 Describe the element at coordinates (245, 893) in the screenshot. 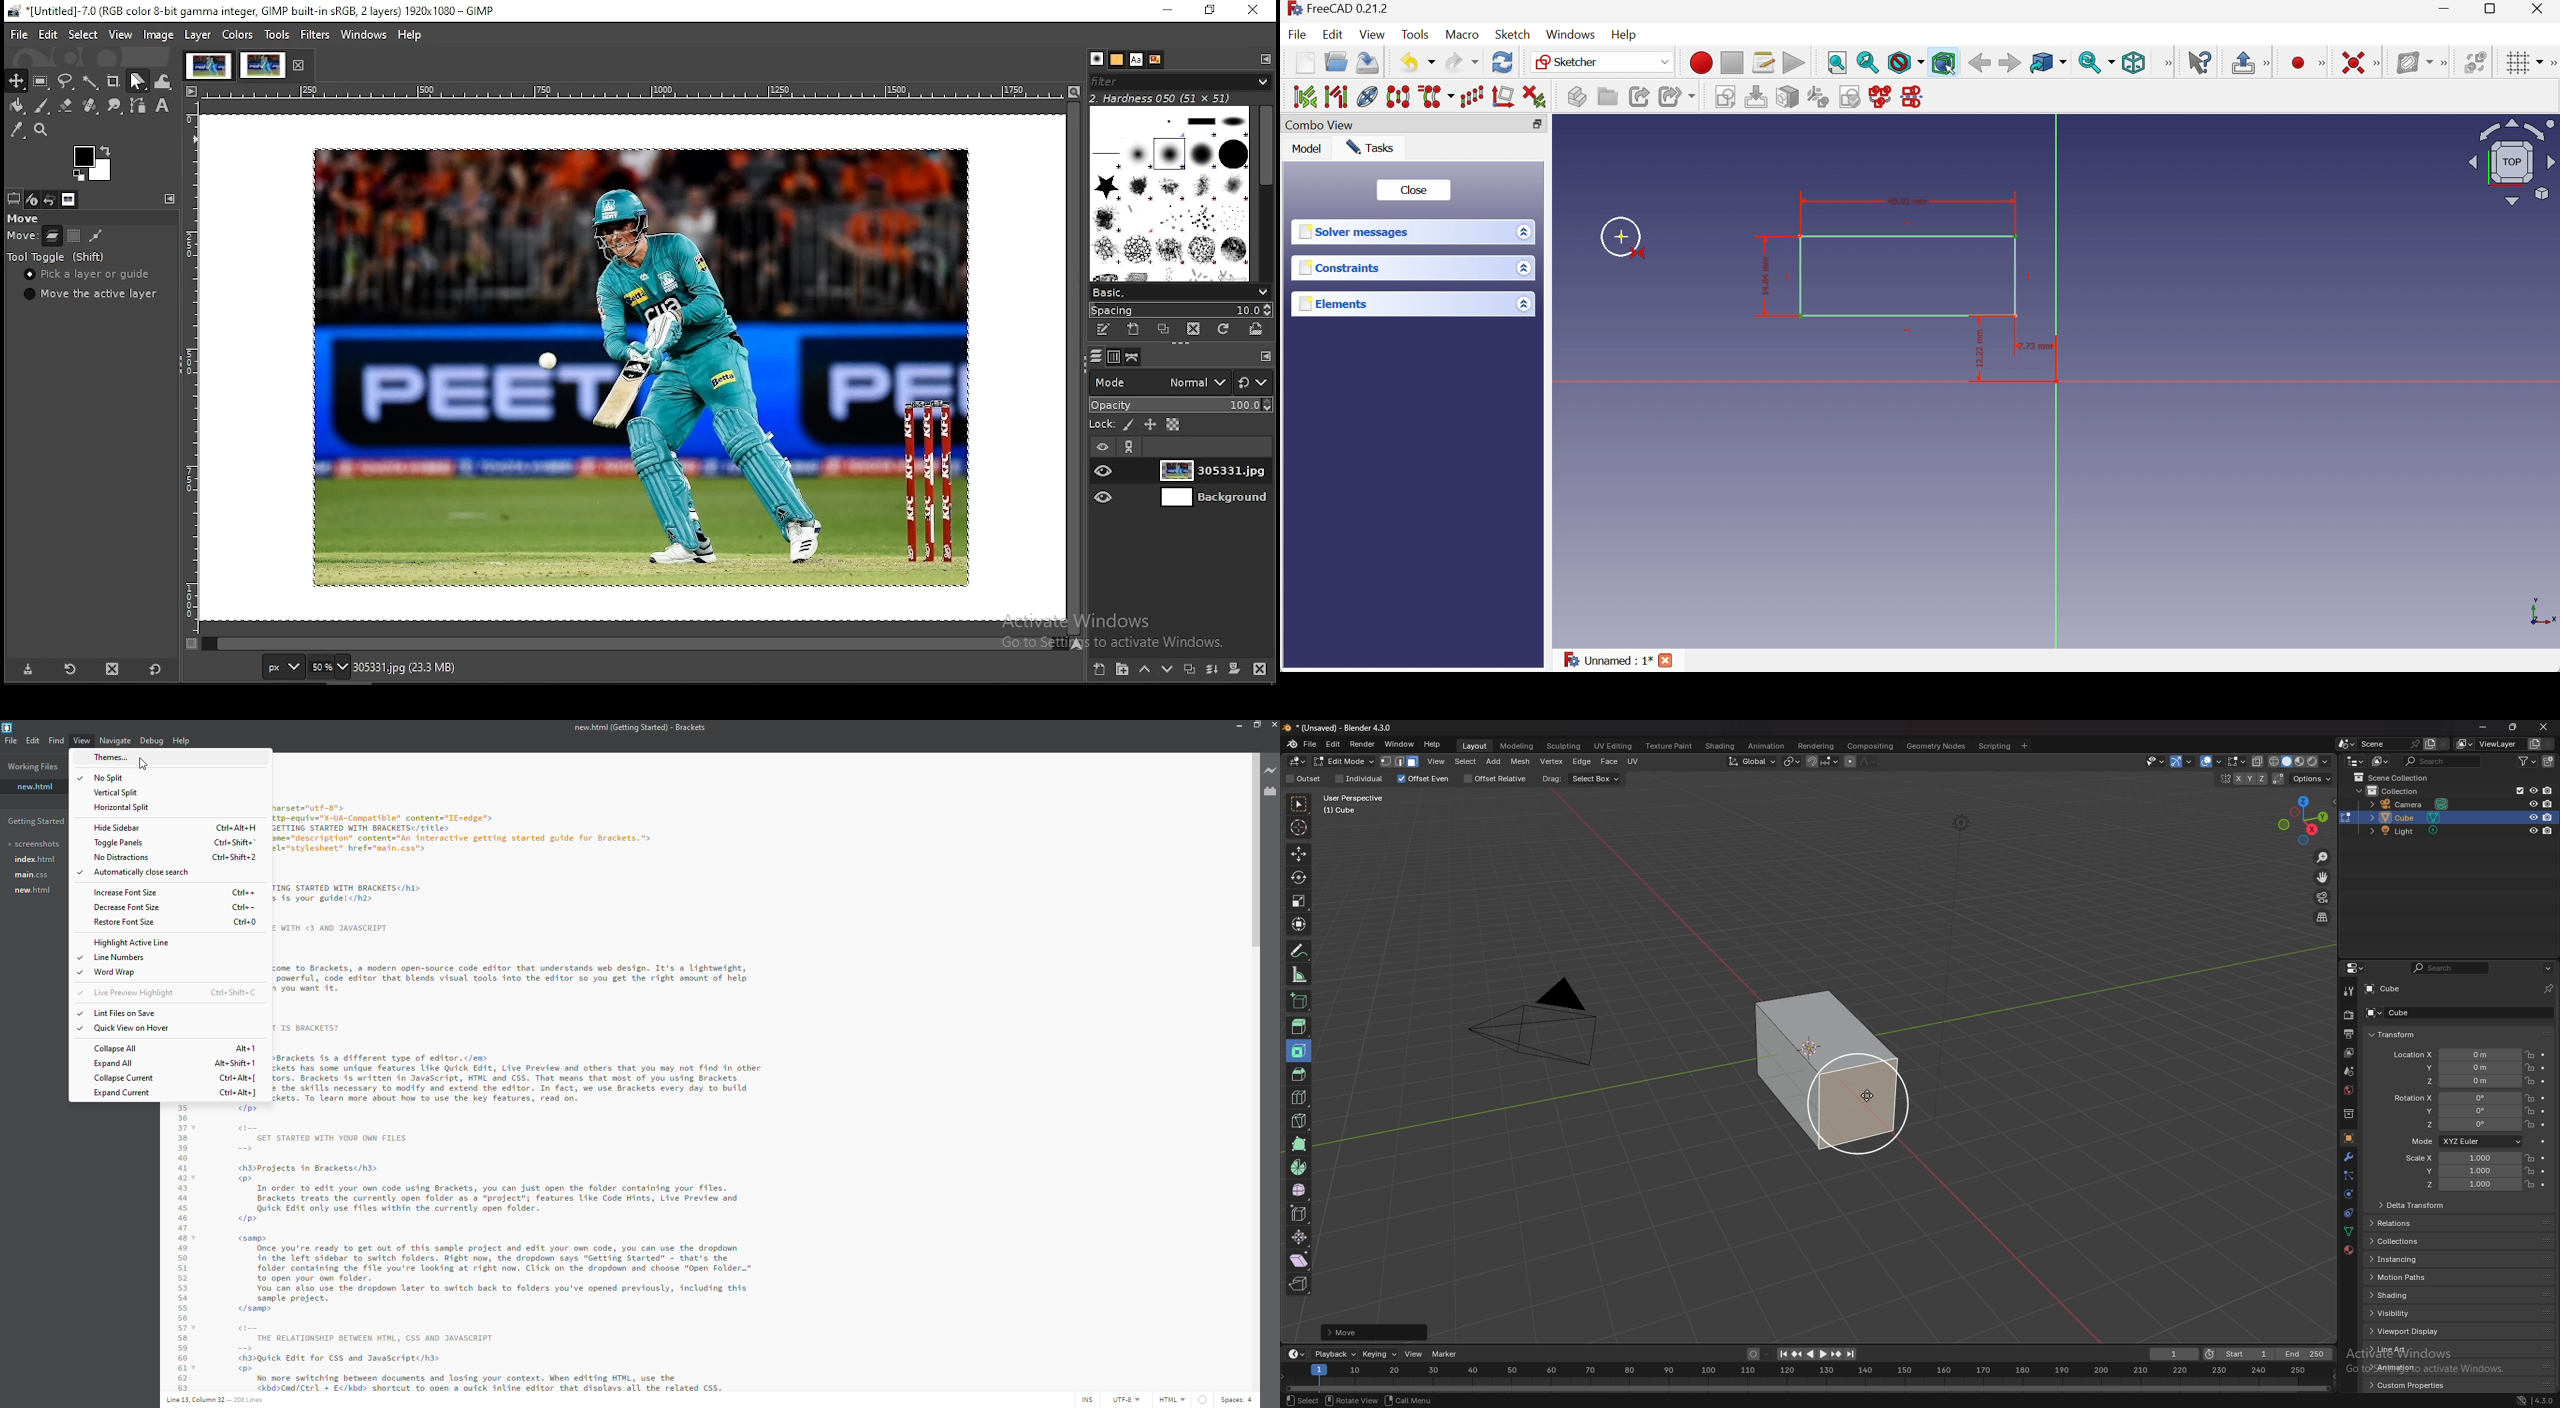

I see `shortcut` at that location.